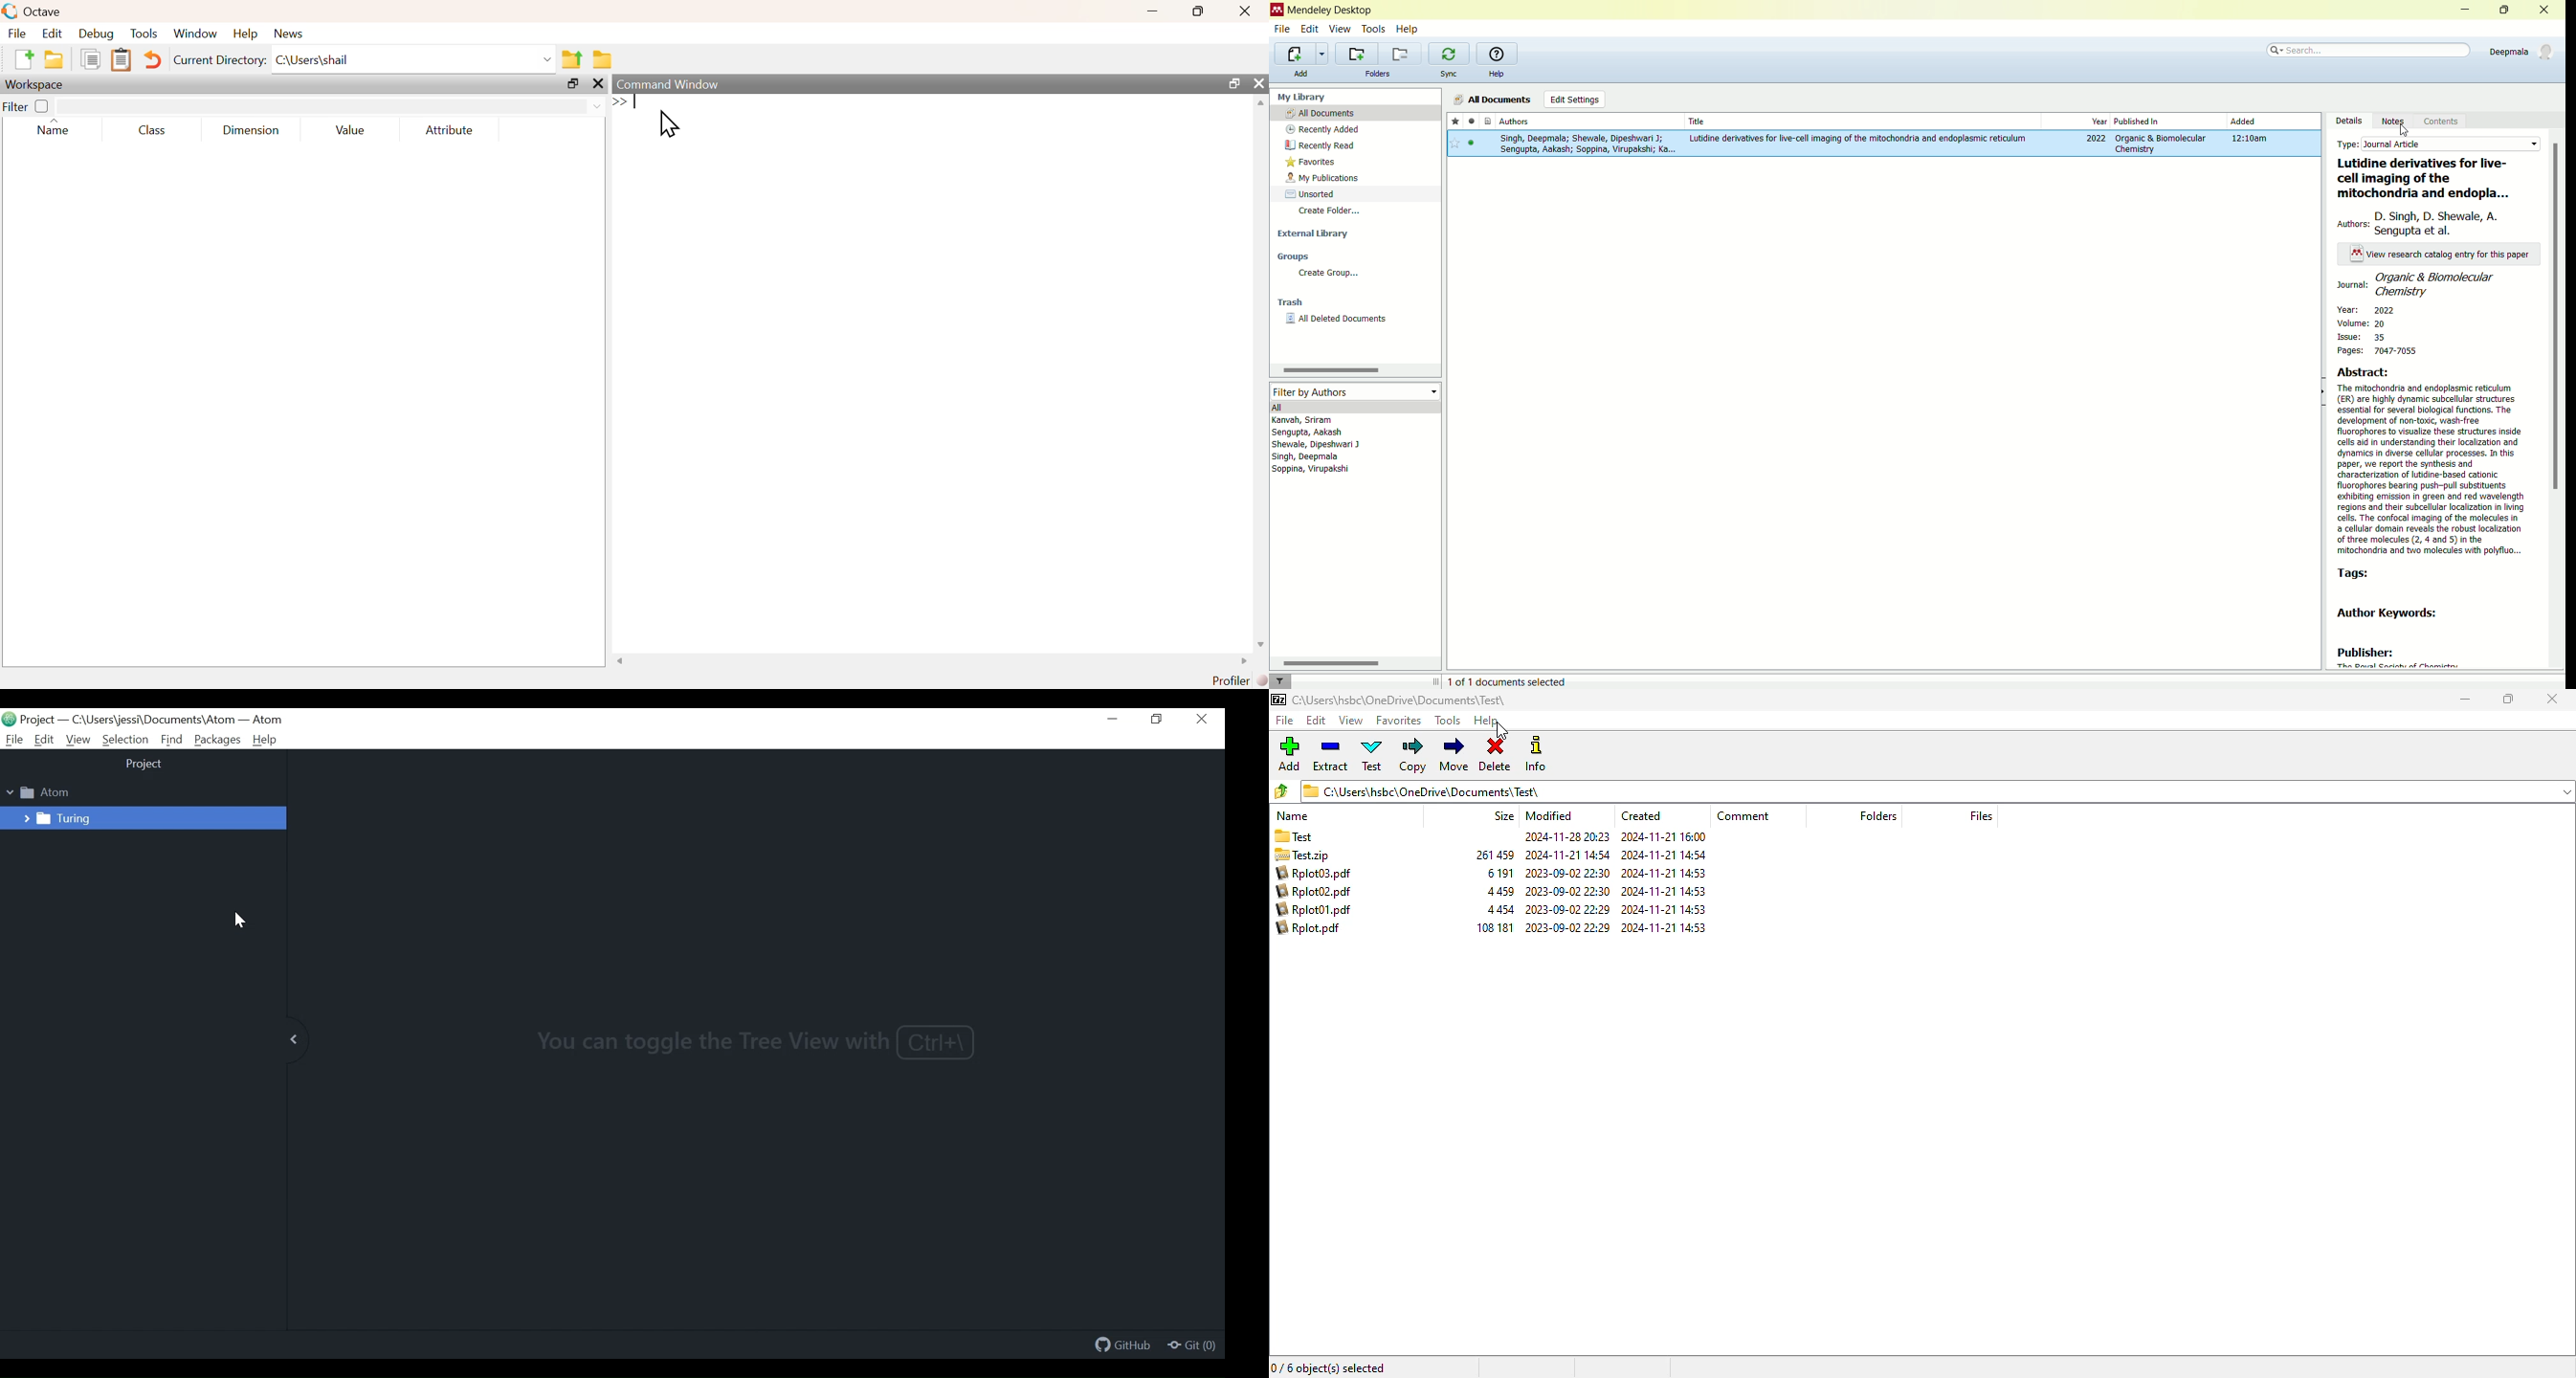  I want to click on 2024-11-21 14:54, so click(1666, 856).